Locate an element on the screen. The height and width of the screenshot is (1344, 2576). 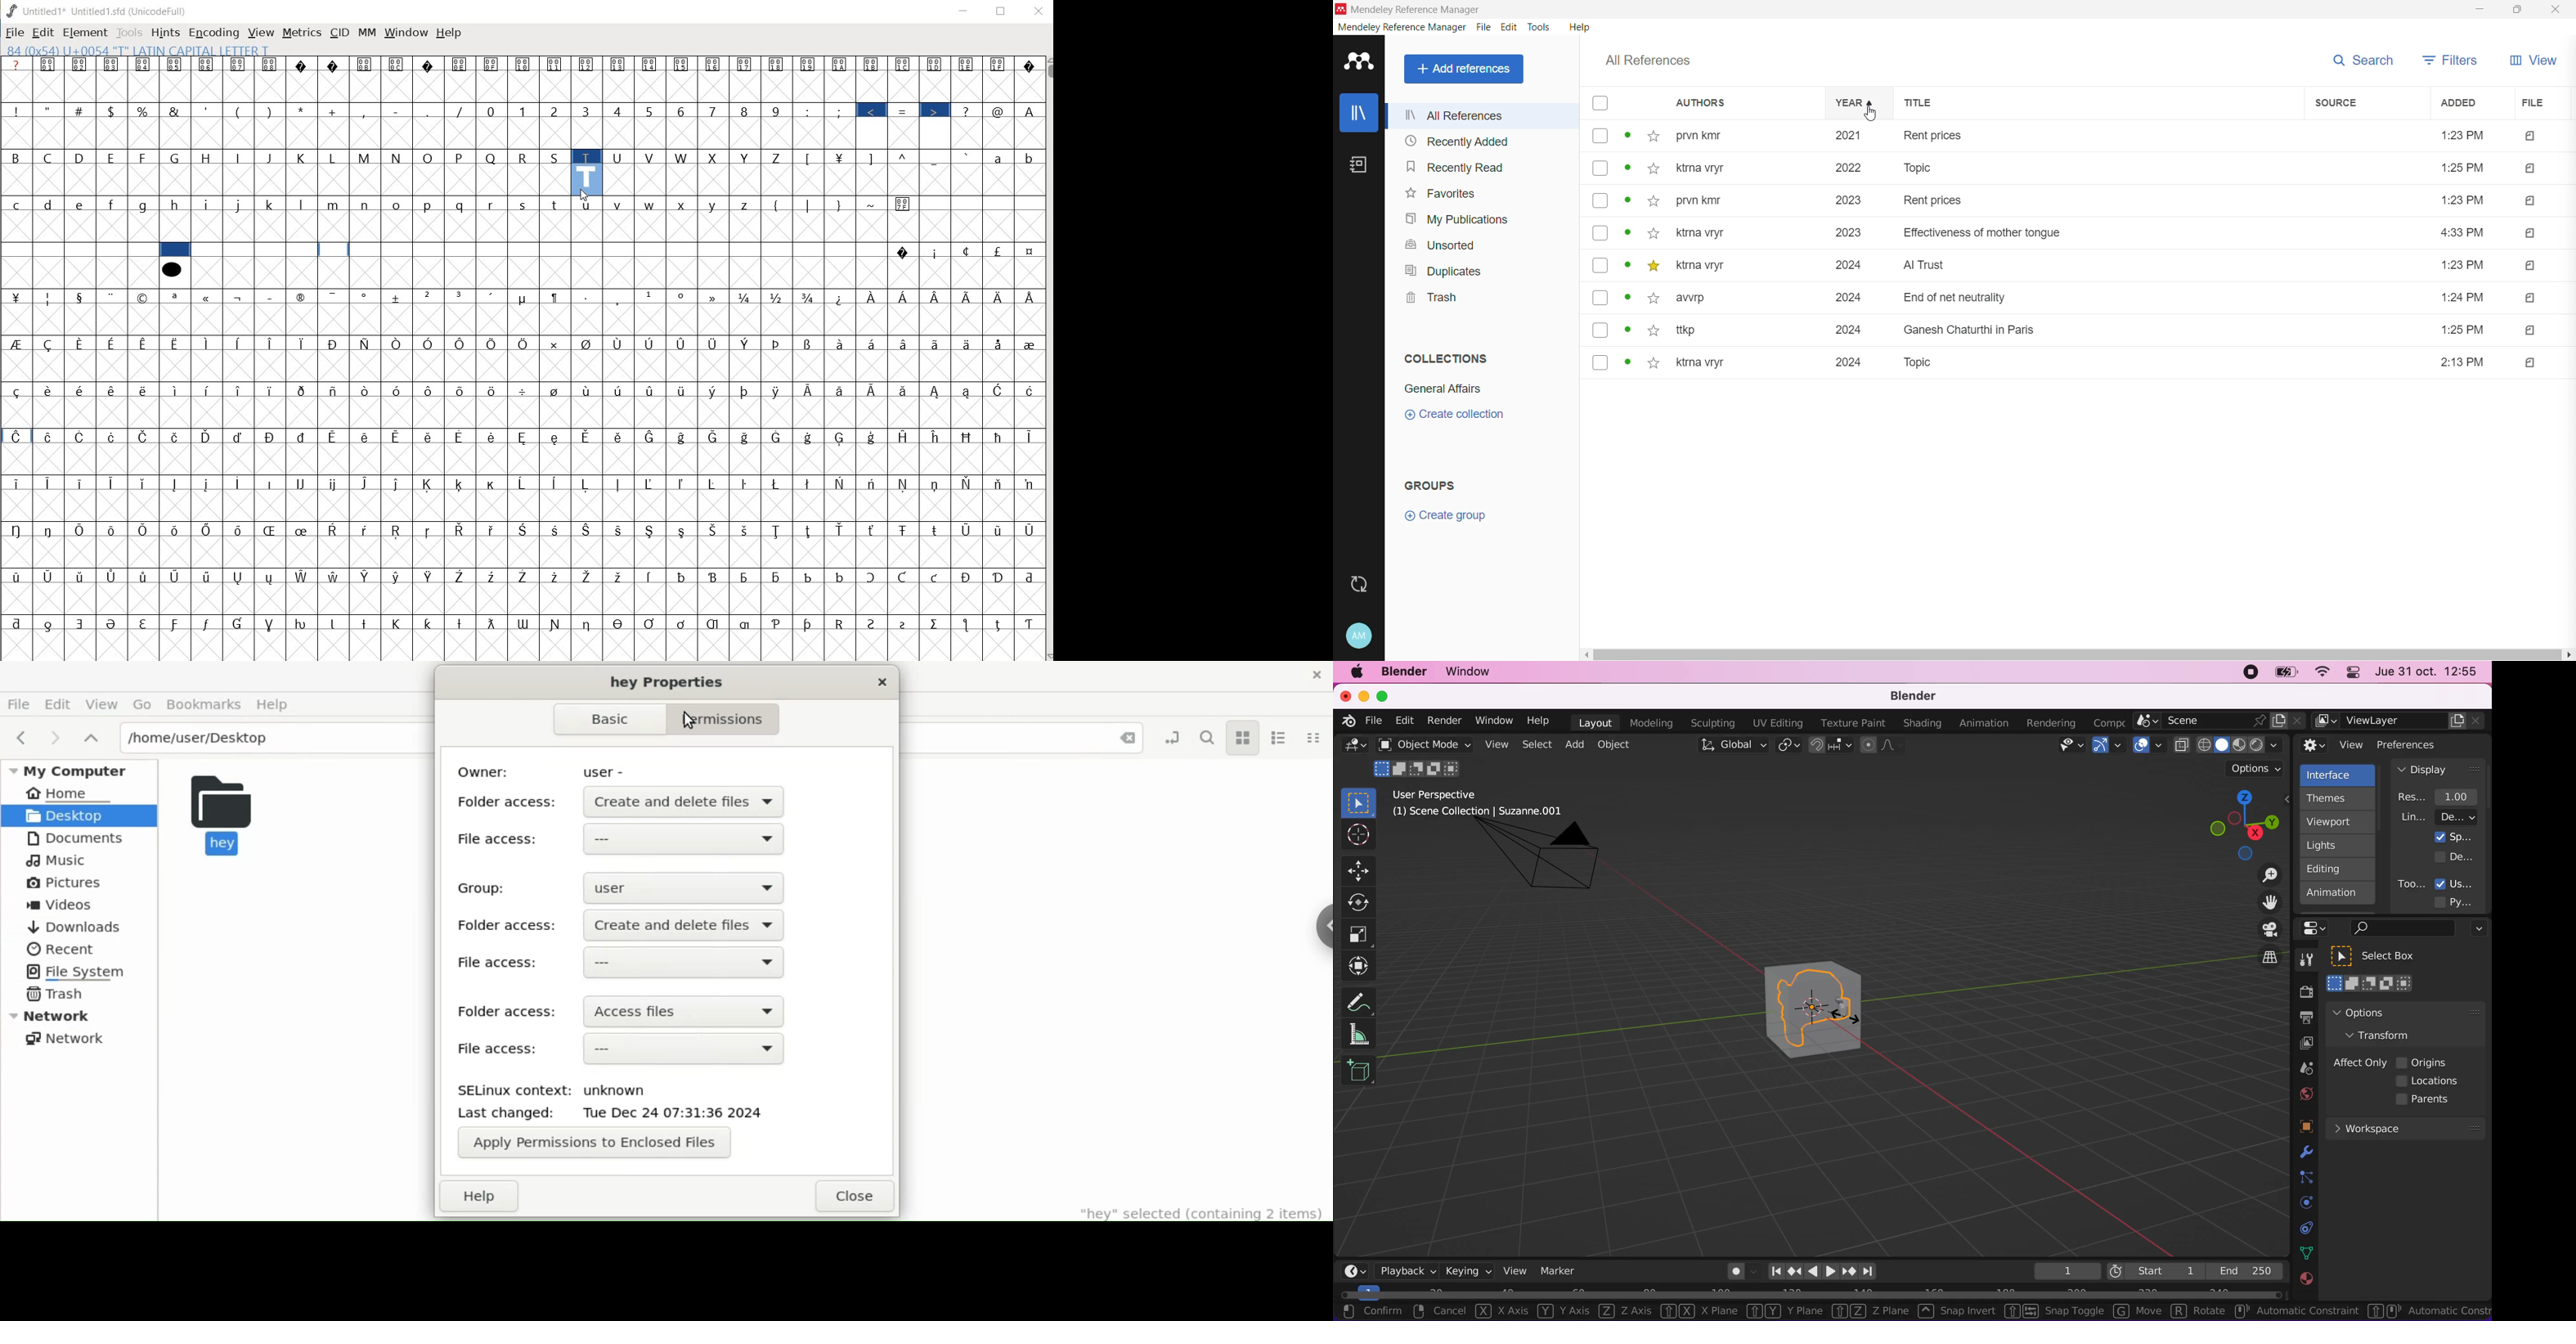
) is located at coordinates (839, 205).